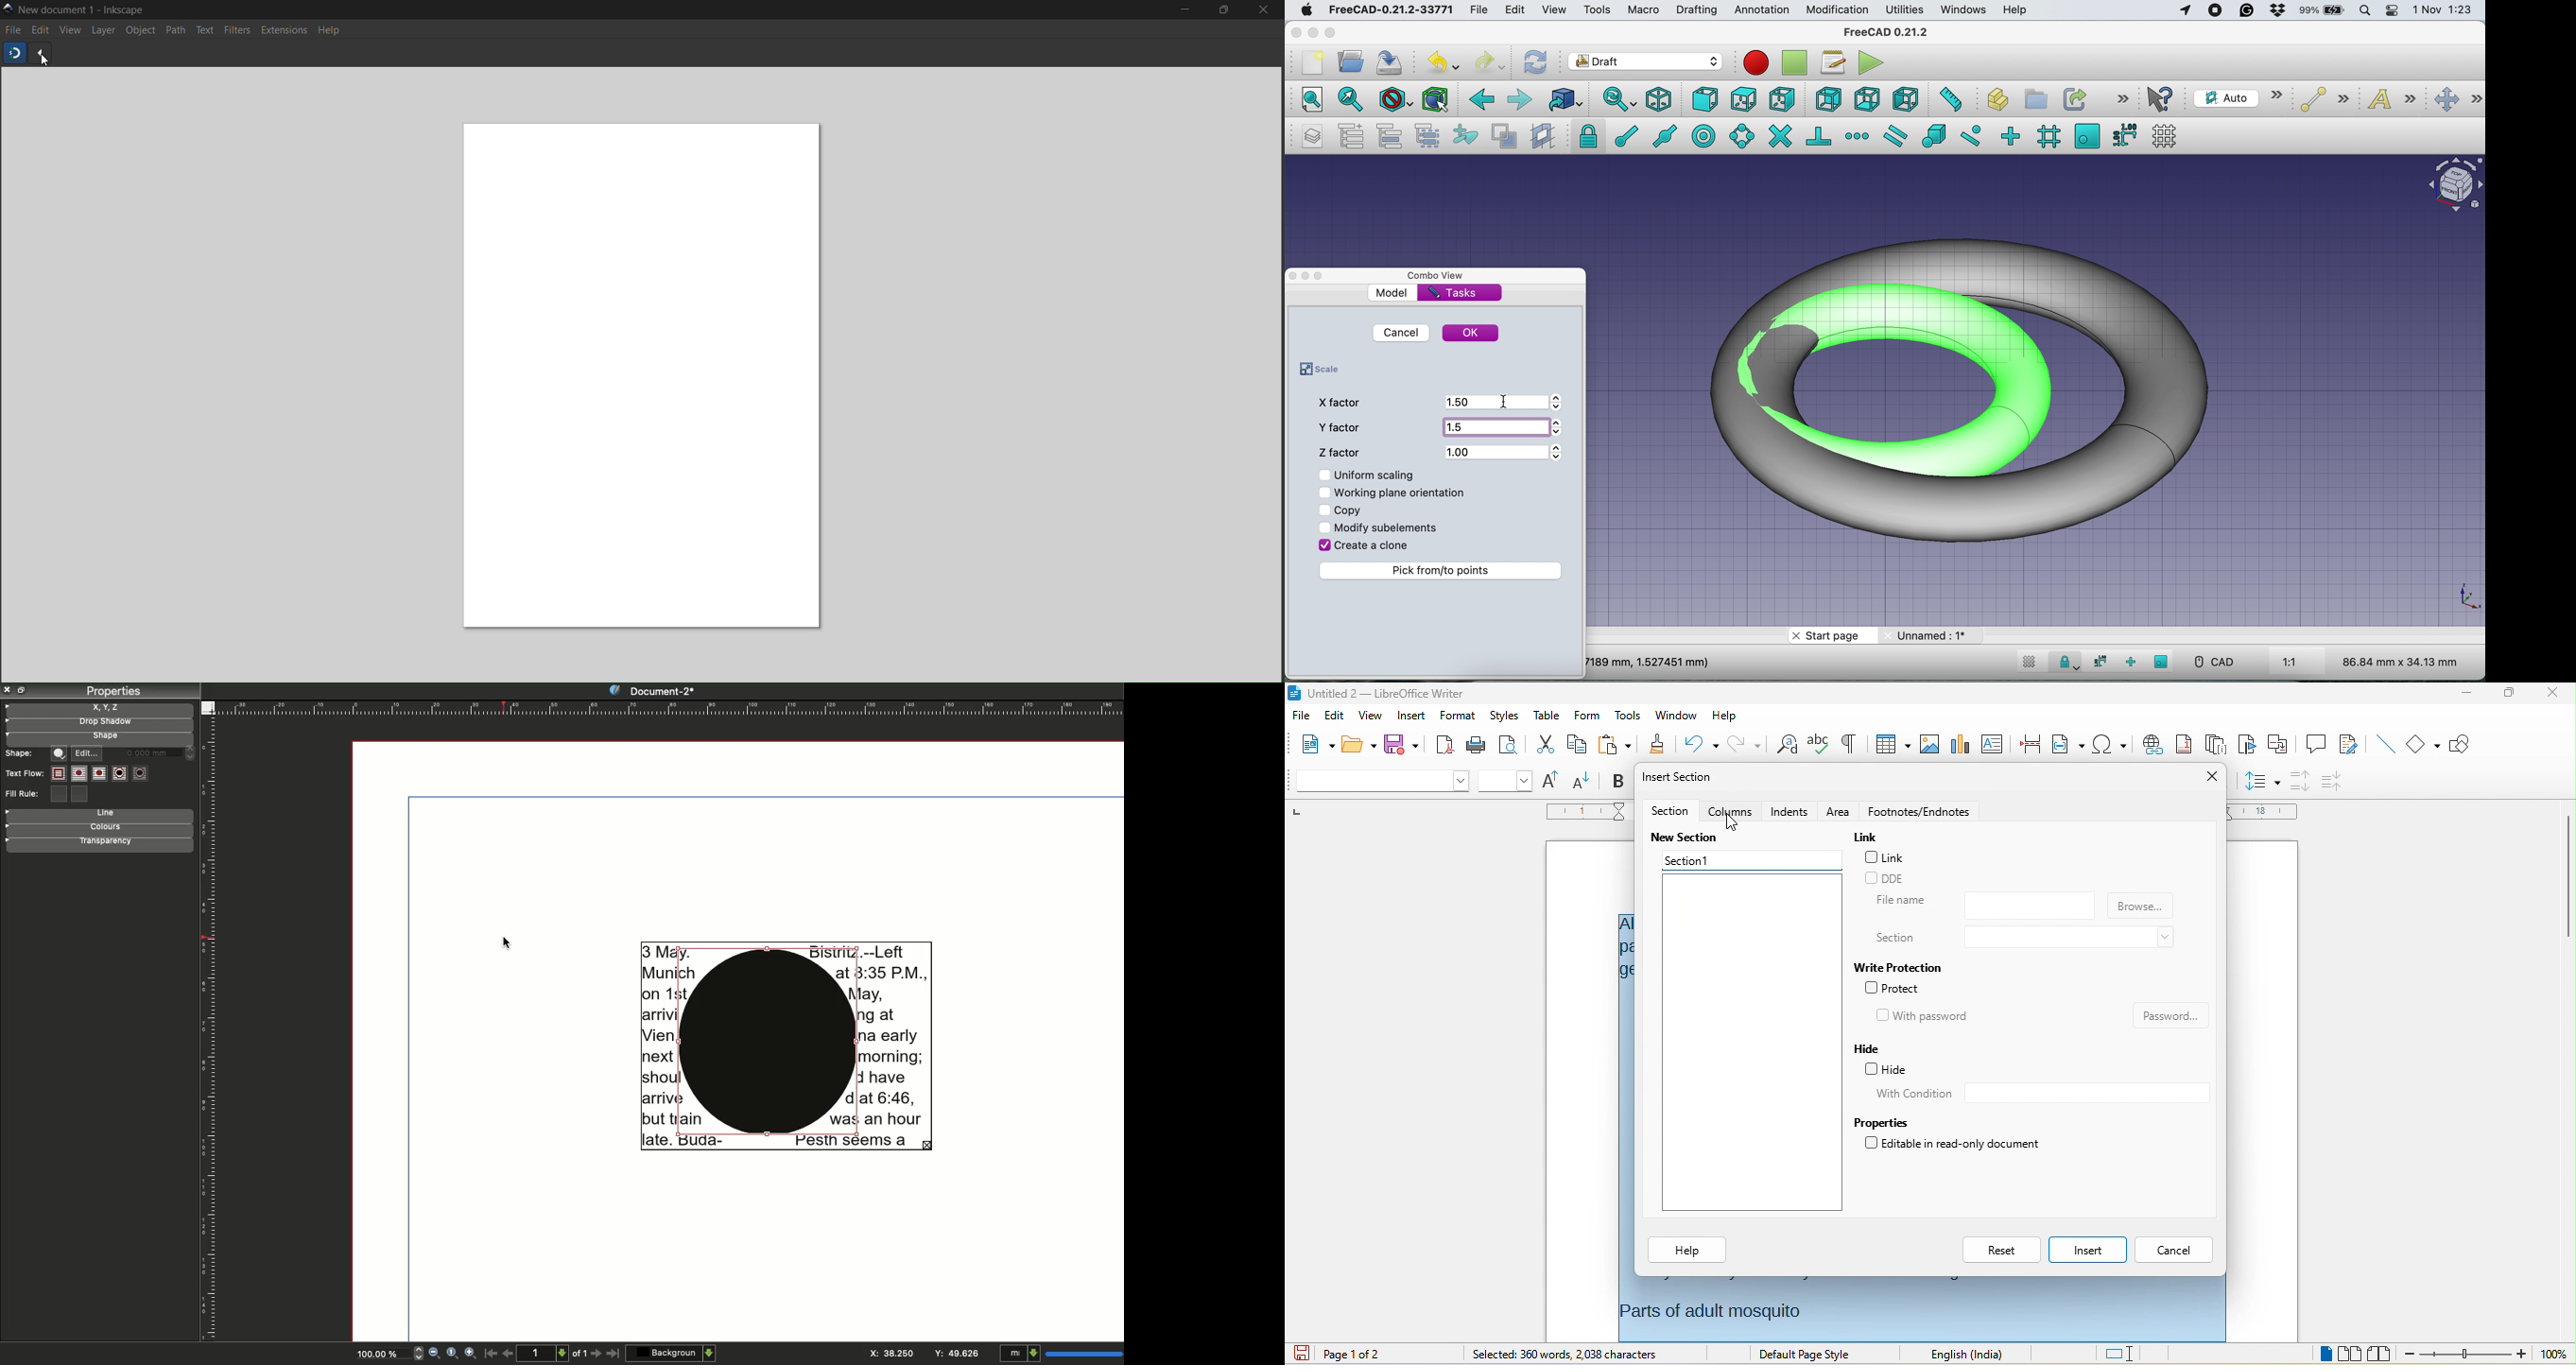 The width and height of the screenshot is (2576, 1372). I want to click on section 1, so click(1747, 860).